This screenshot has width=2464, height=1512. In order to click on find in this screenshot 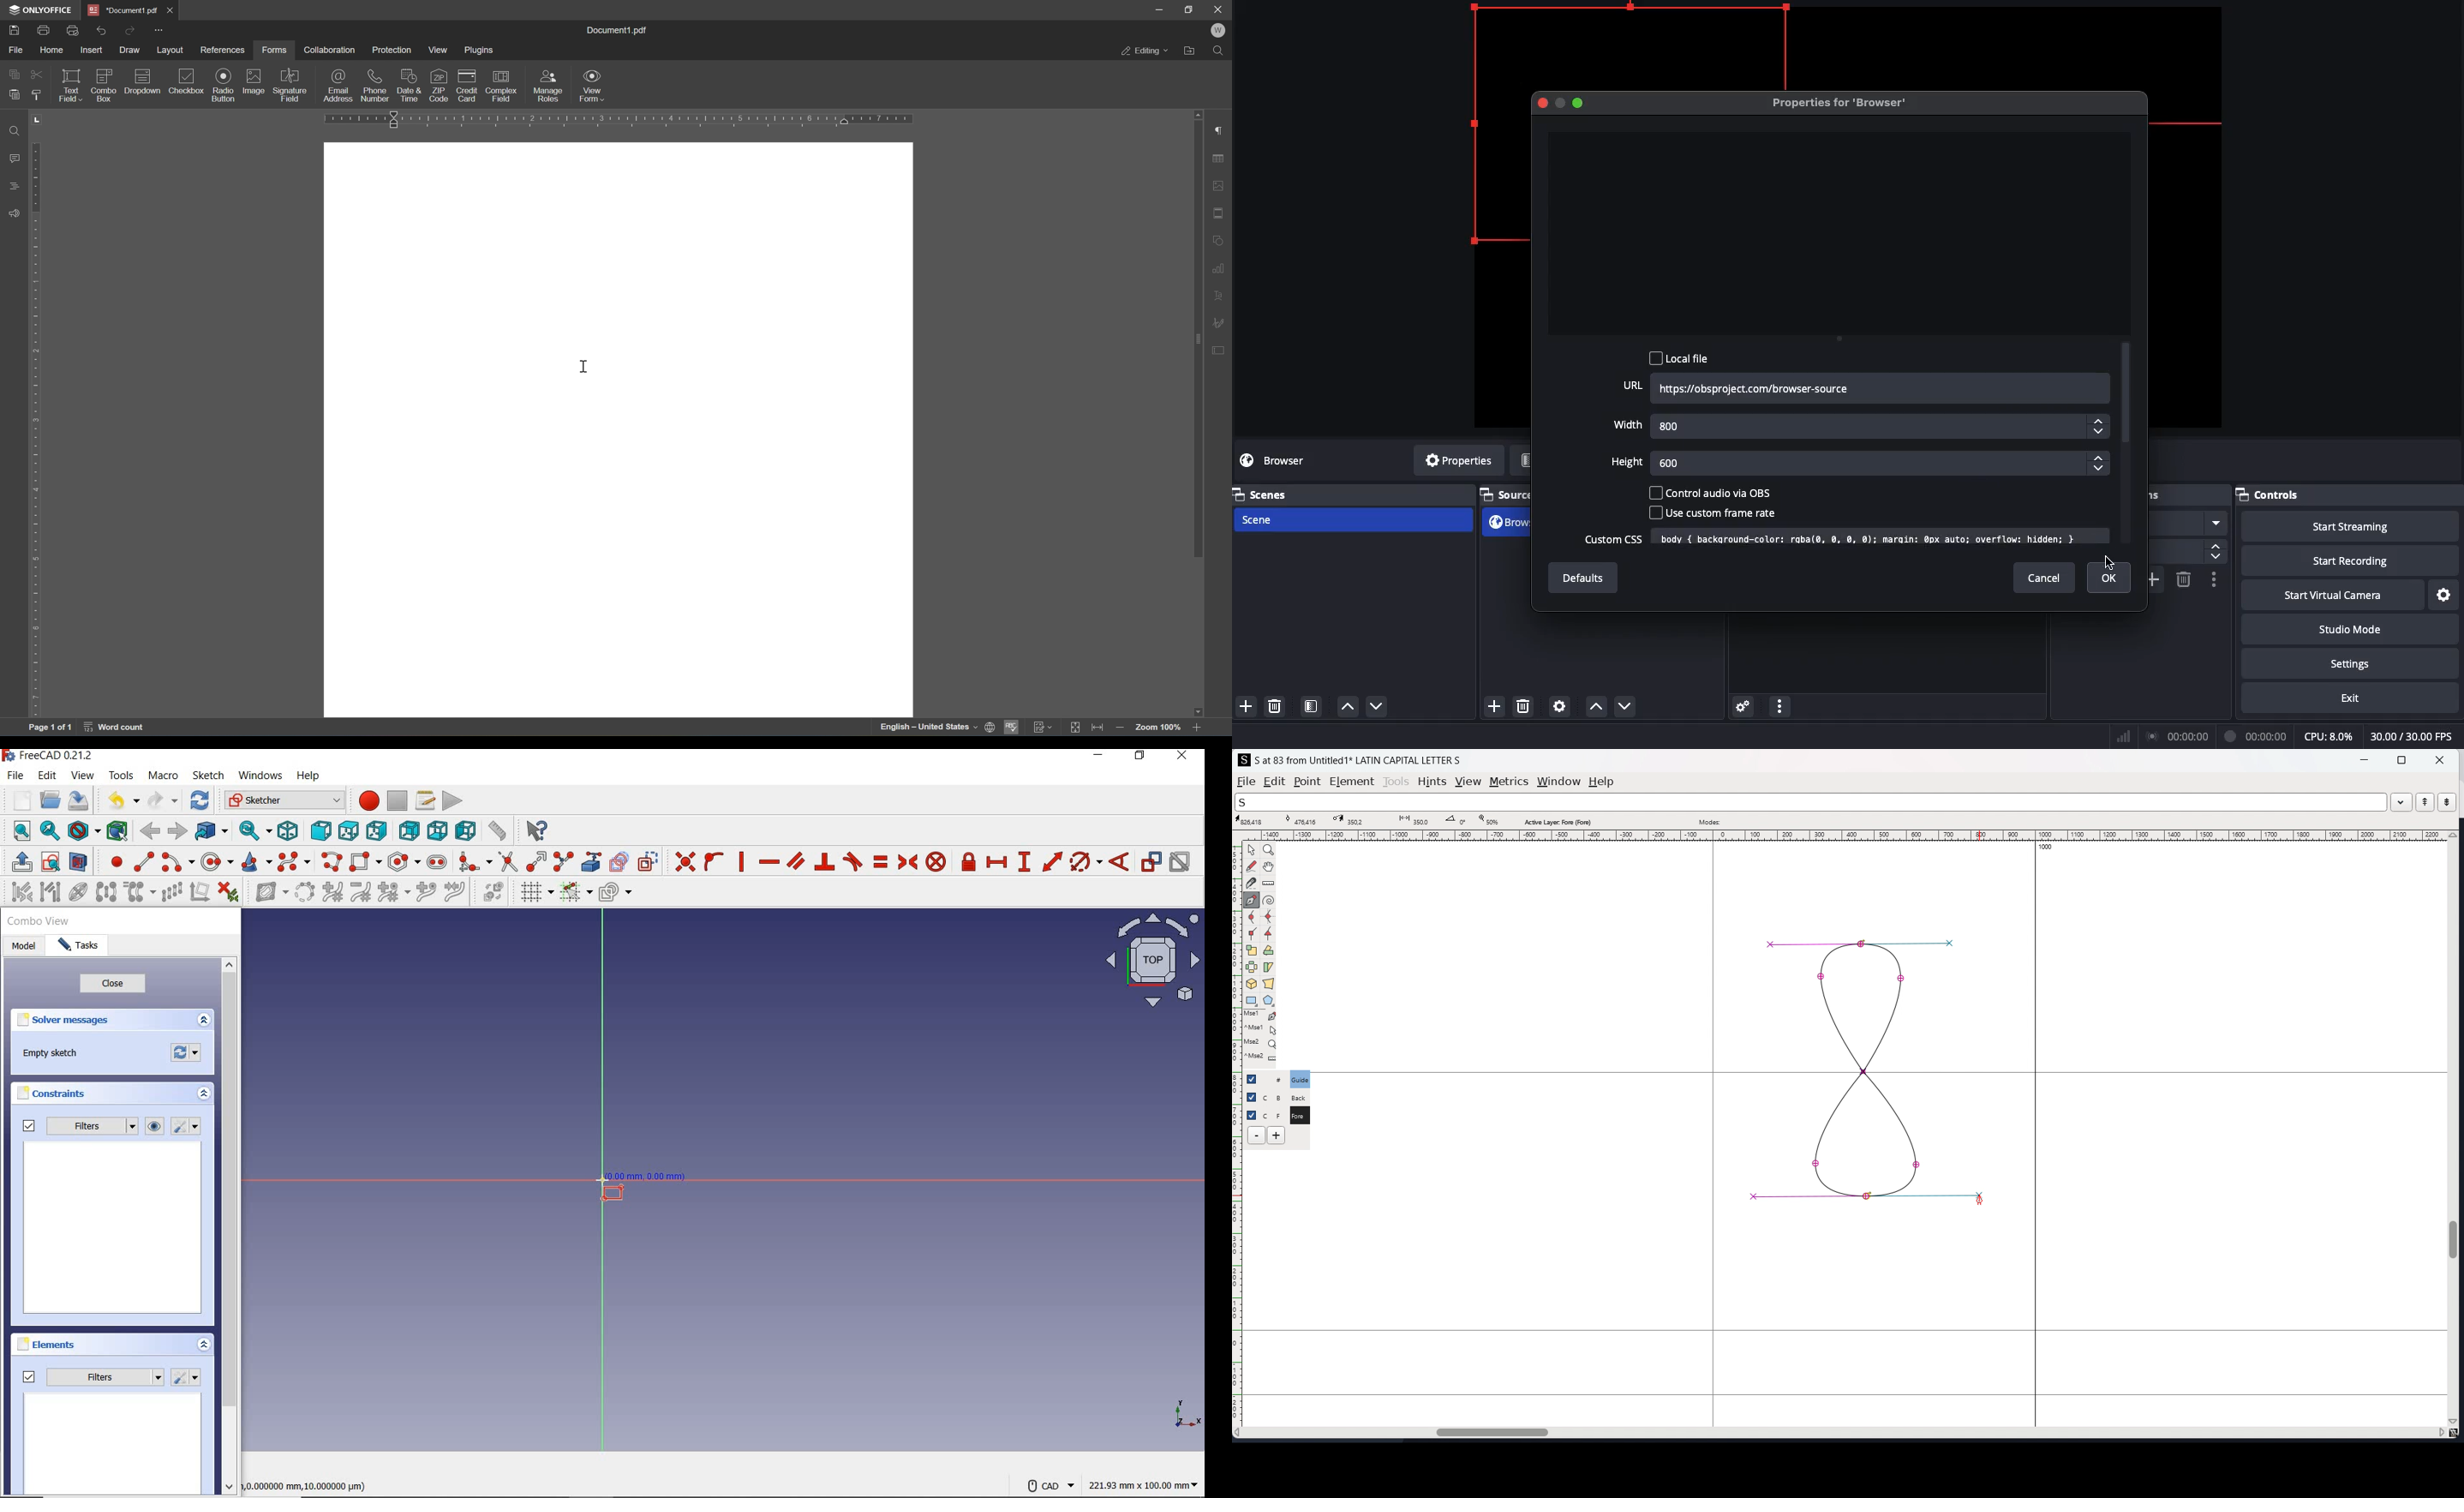, I will do `click(15, 131)`.